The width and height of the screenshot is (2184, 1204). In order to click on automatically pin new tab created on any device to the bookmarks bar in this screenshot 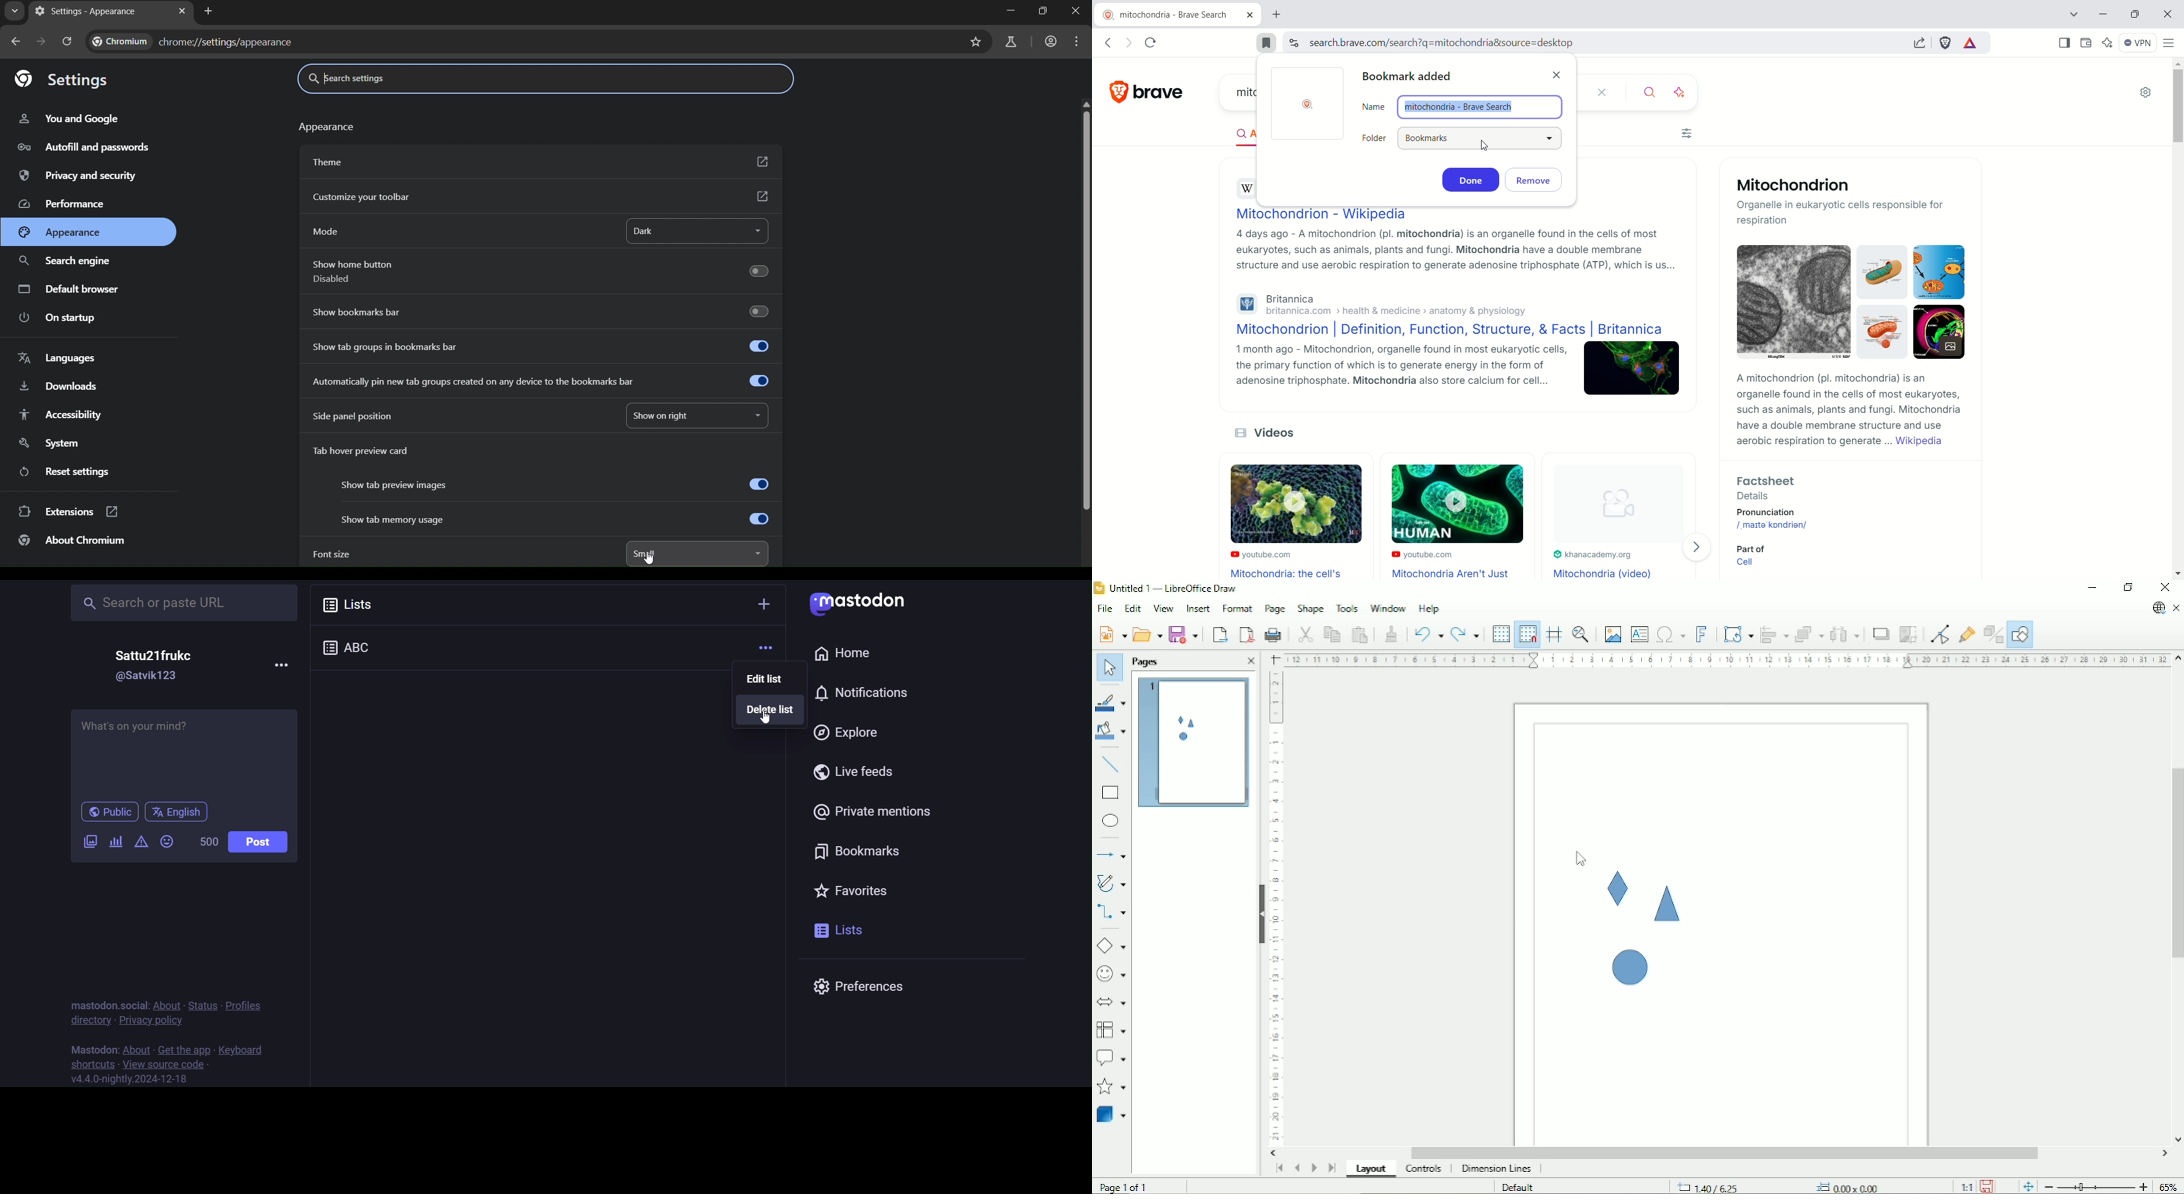, I will do `click(544, 382)`.